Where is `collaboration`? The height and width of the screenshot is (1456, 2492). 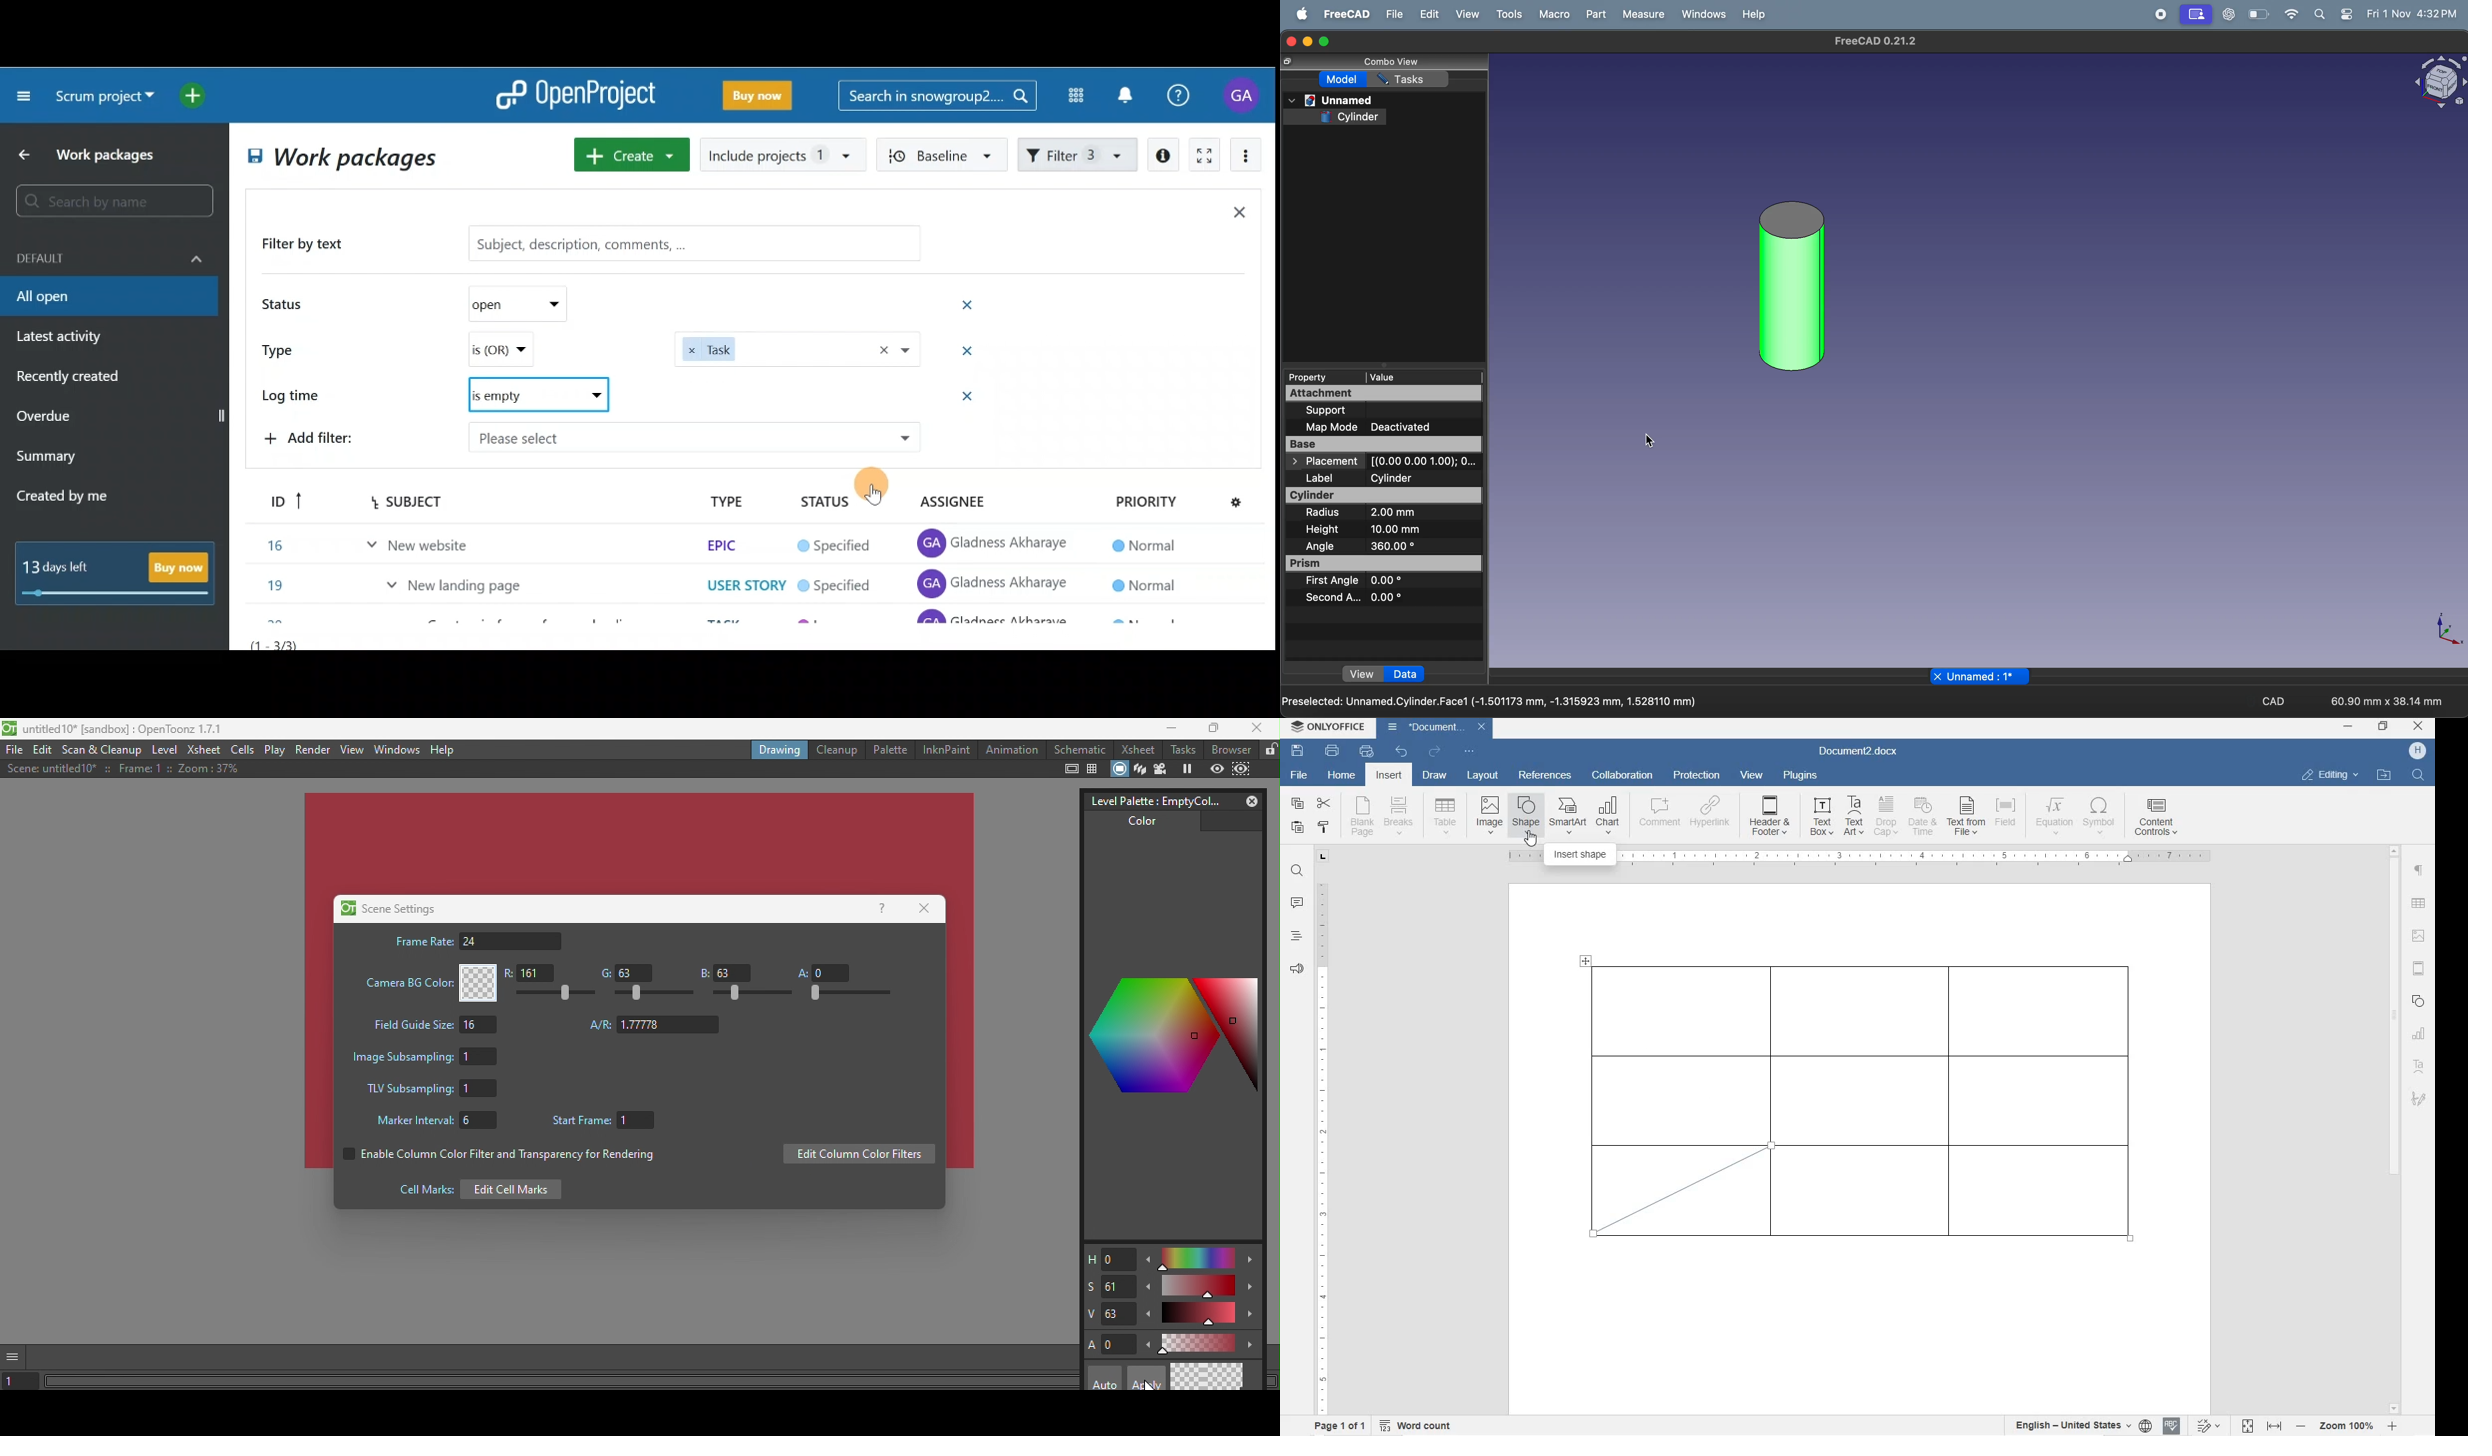
collaboration is located at coordinates (1622, 776).